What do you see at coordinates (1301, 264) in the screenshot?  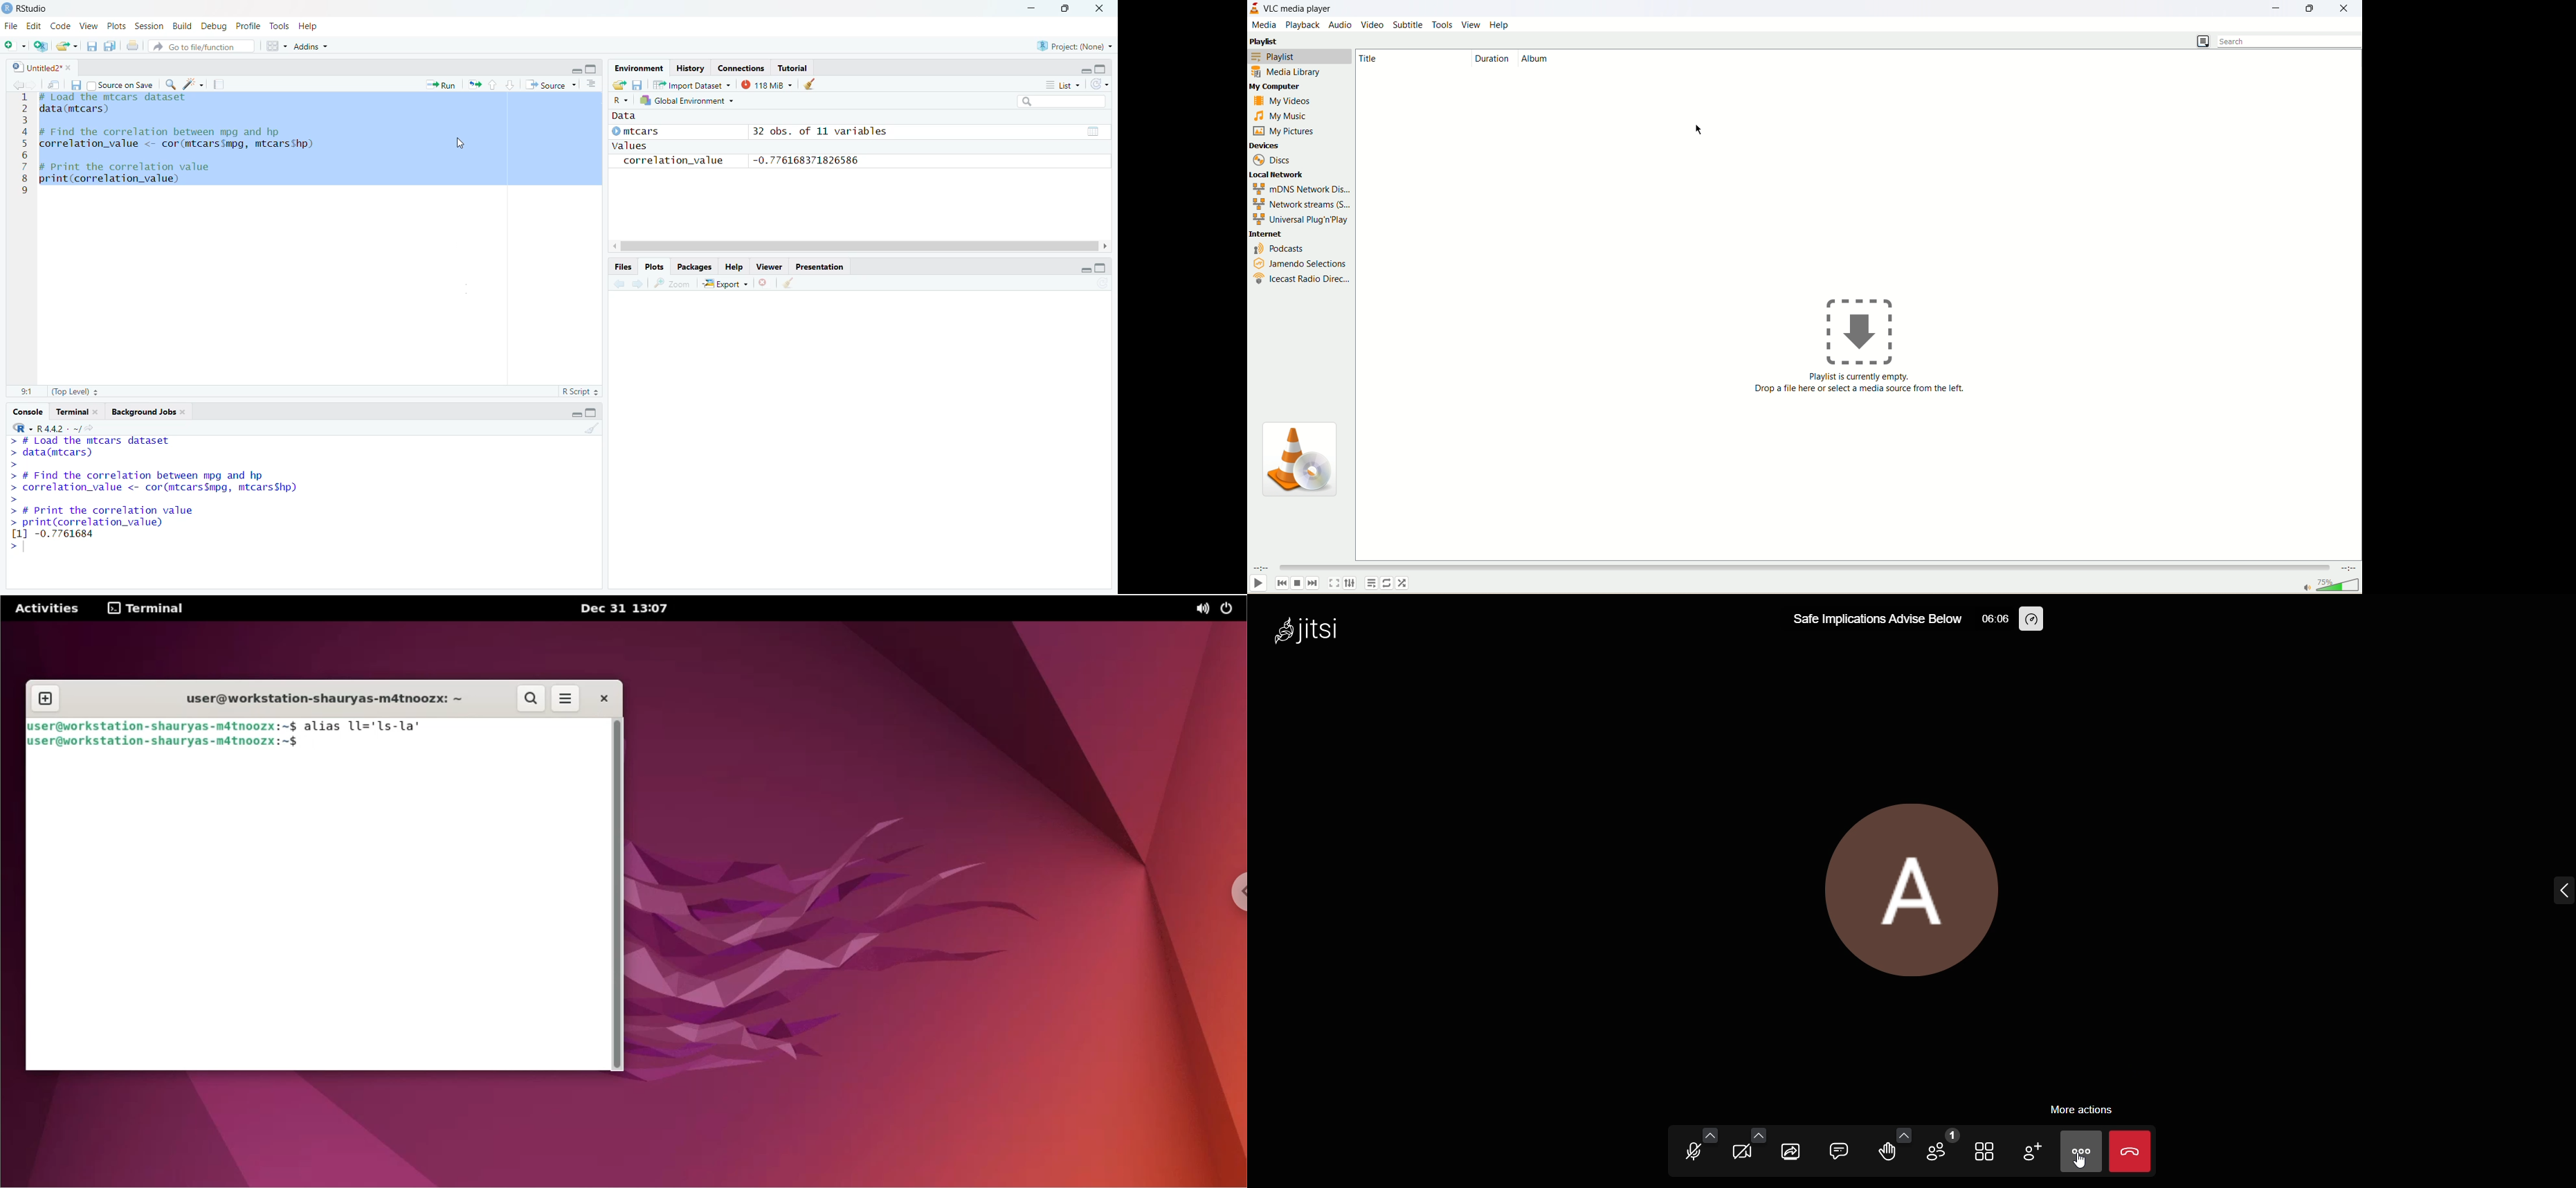 I see `jamendo selection` at bounding box center [1301, 264].